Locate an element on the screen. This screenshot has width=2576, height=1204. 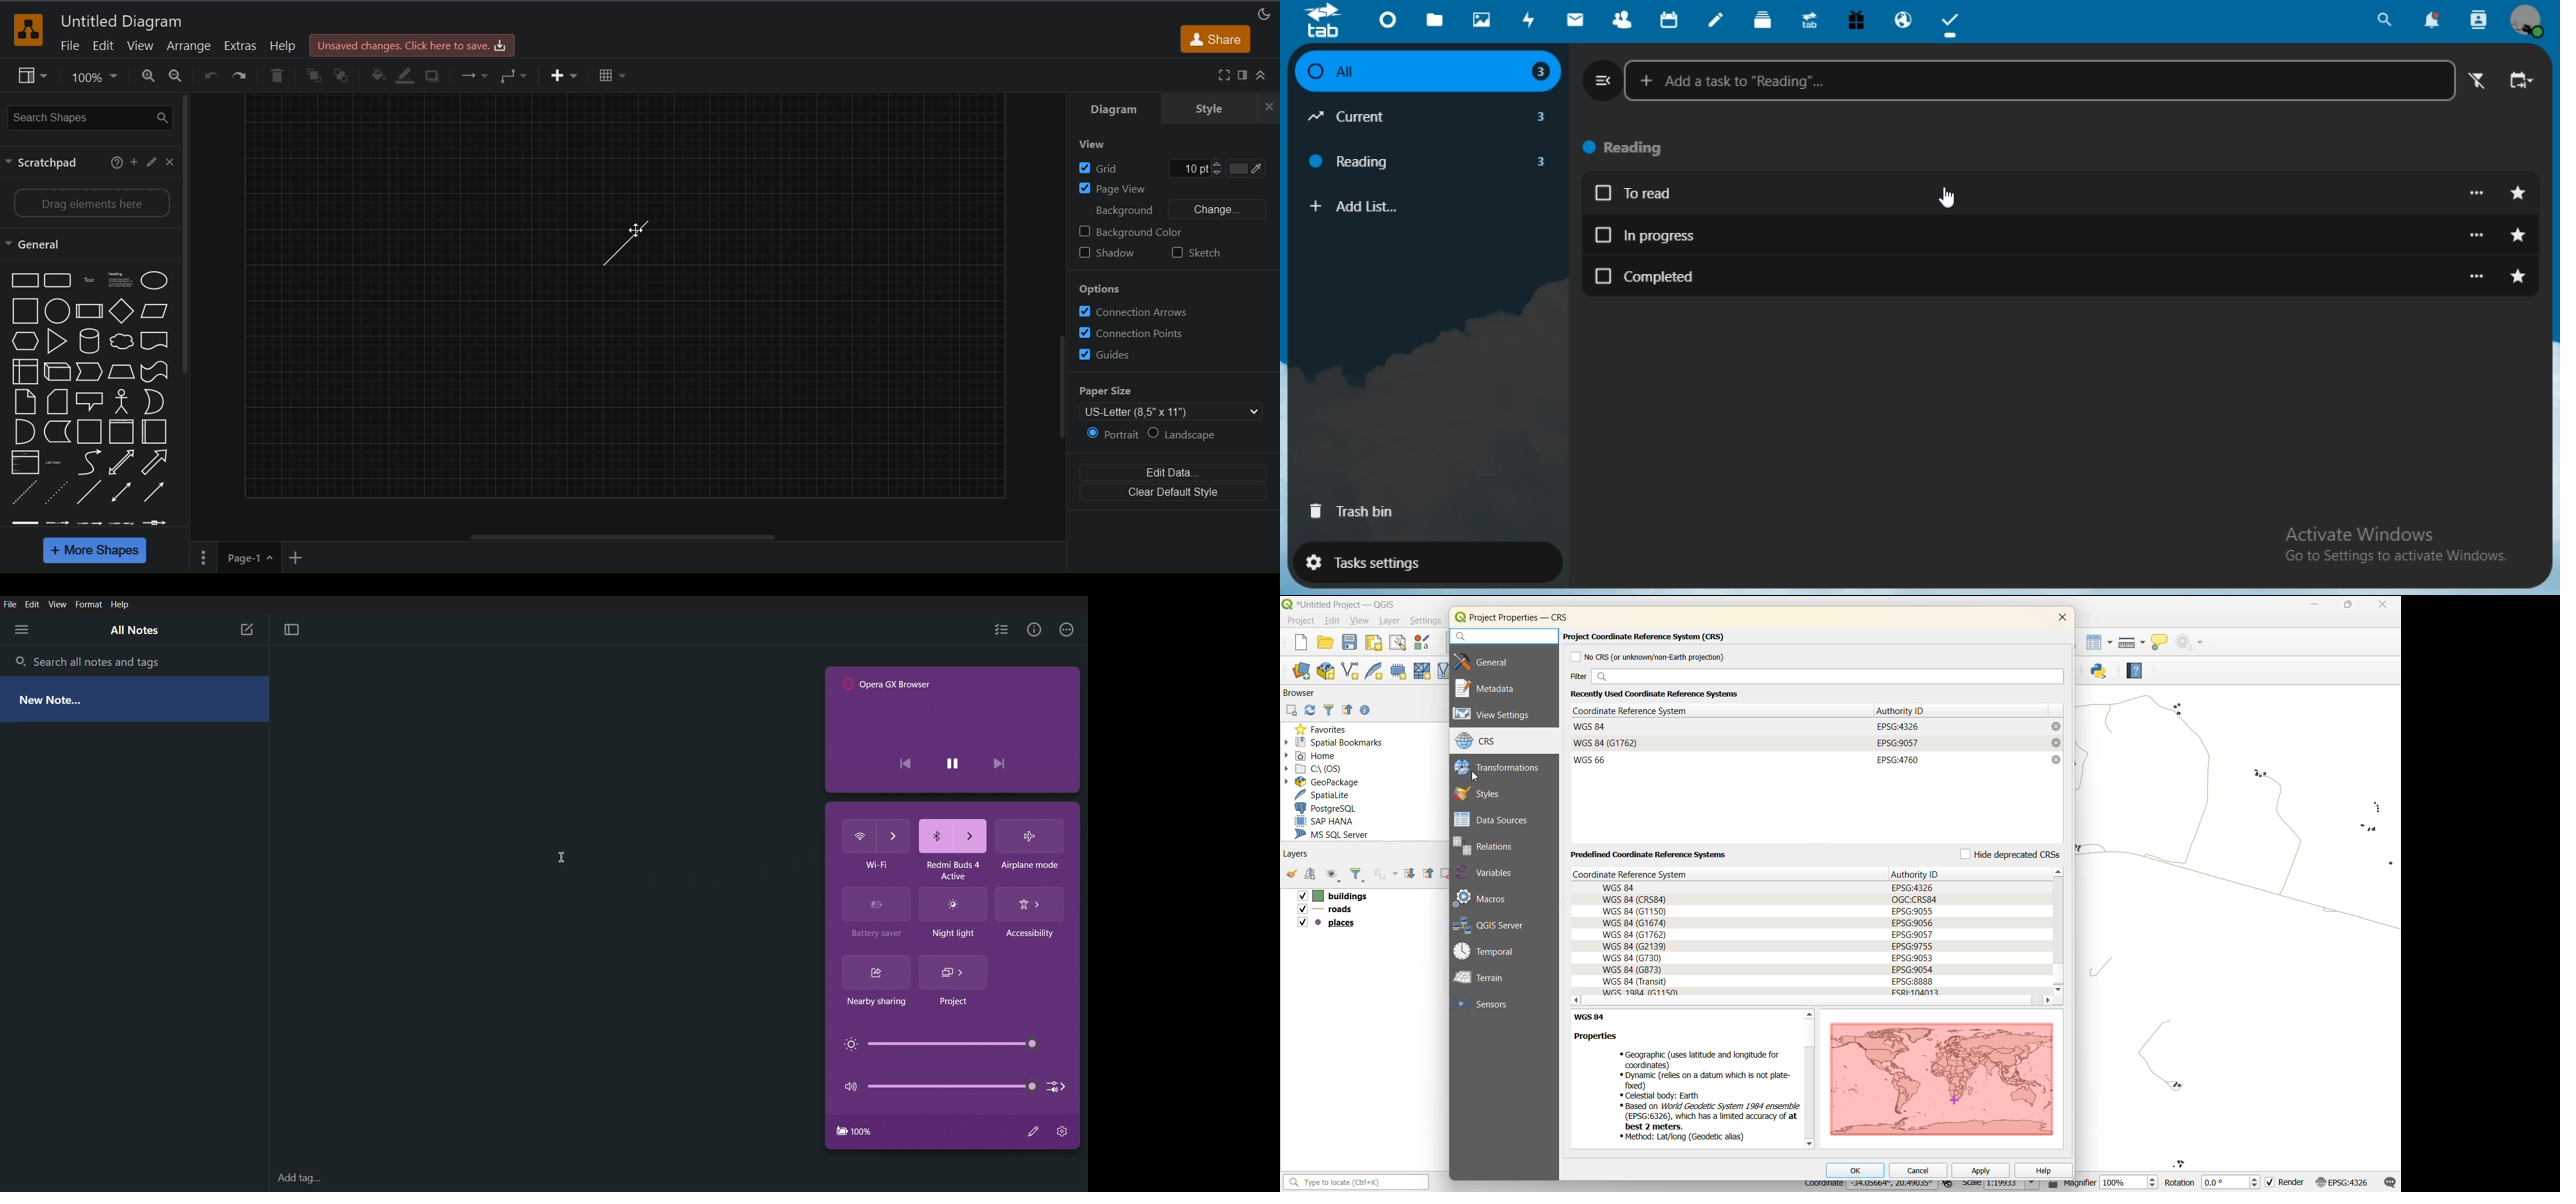
view profile is located at coordinates (2530, 24).